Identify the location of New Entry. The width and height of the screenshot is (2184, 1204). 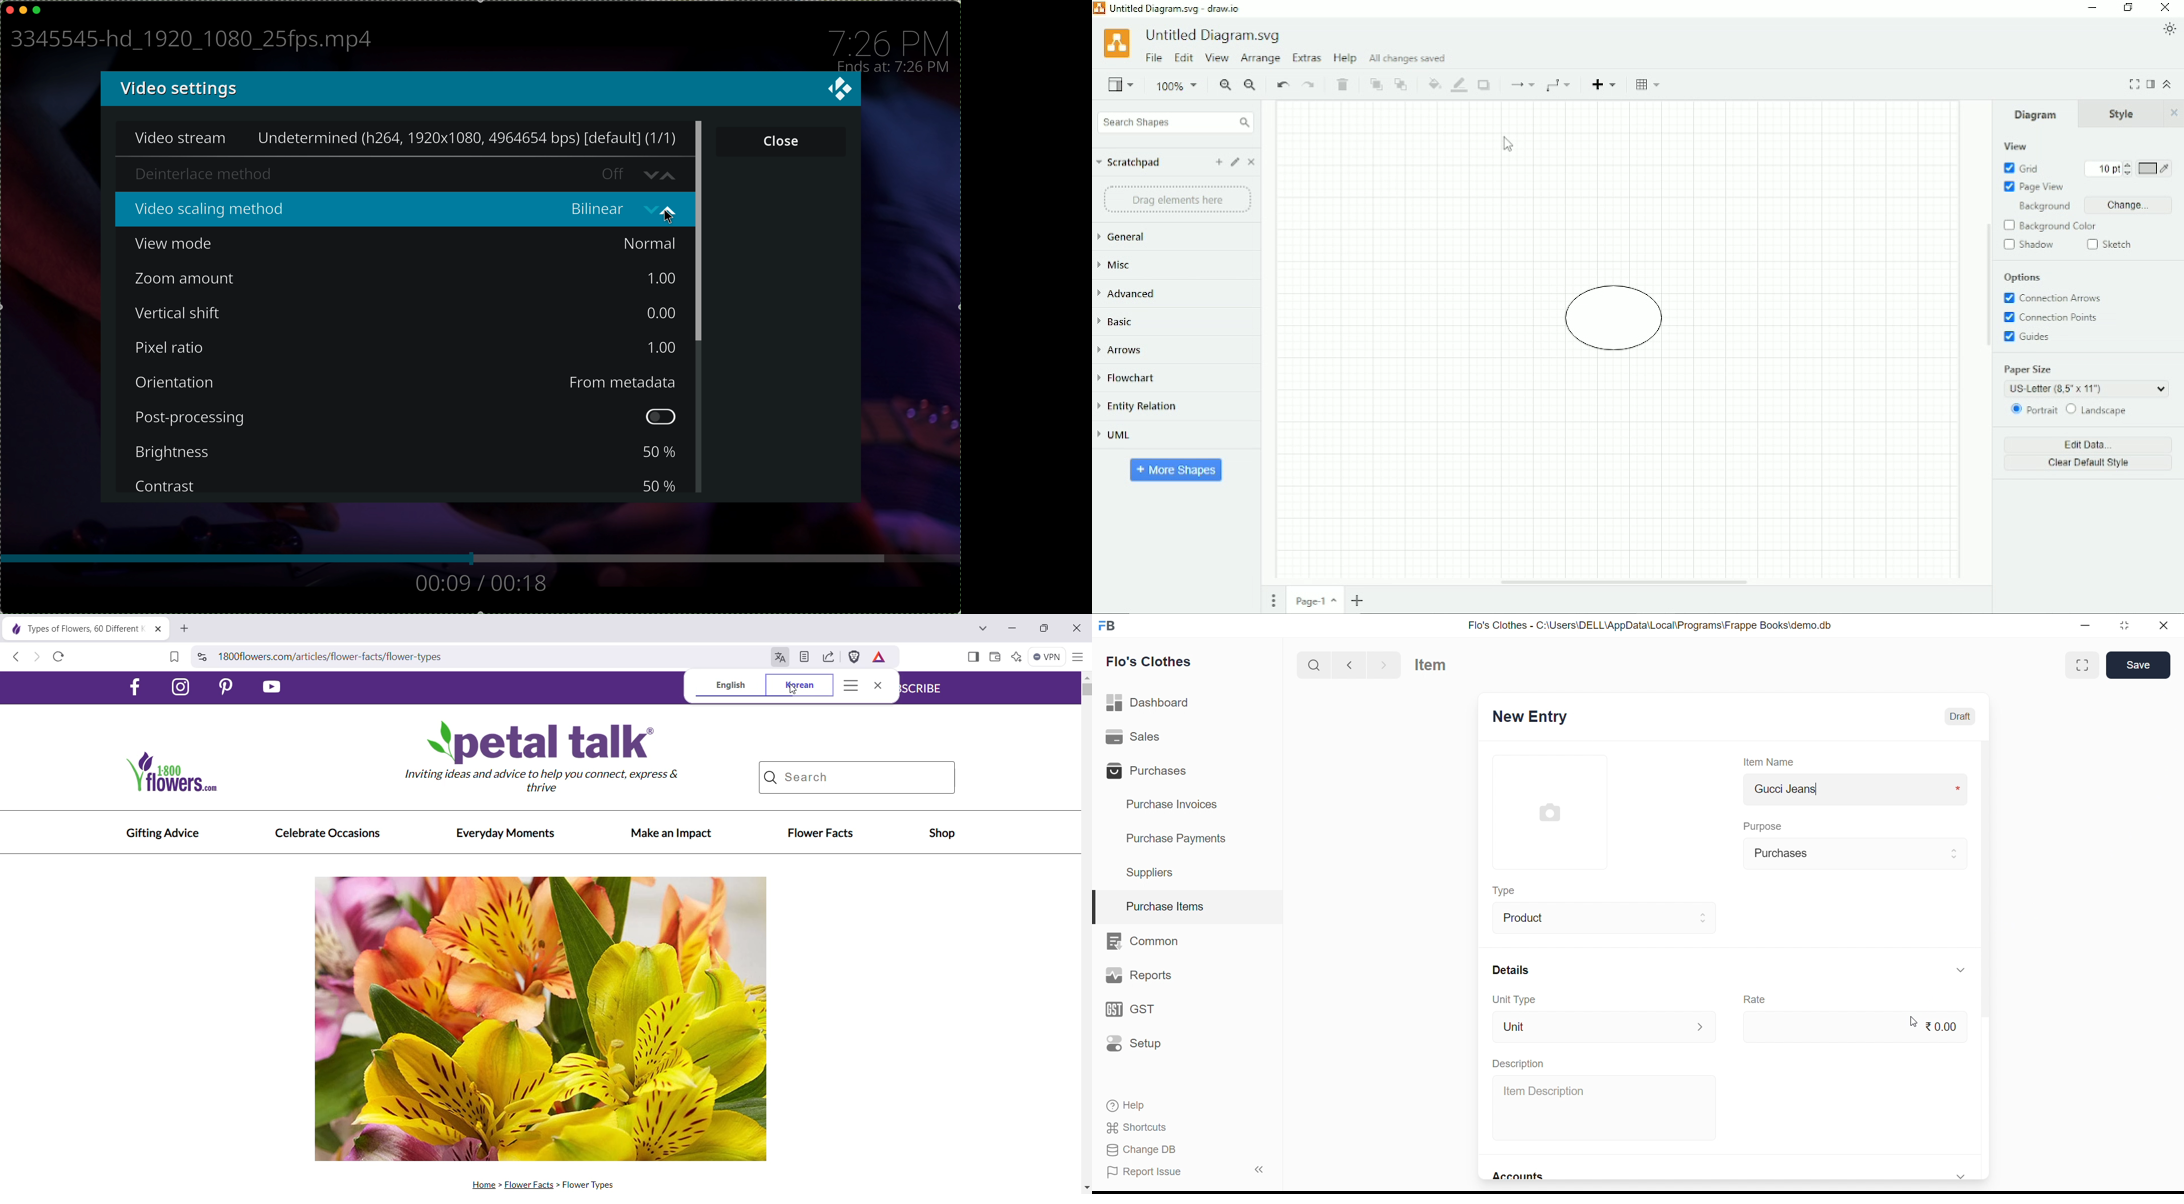
(1538, 718).